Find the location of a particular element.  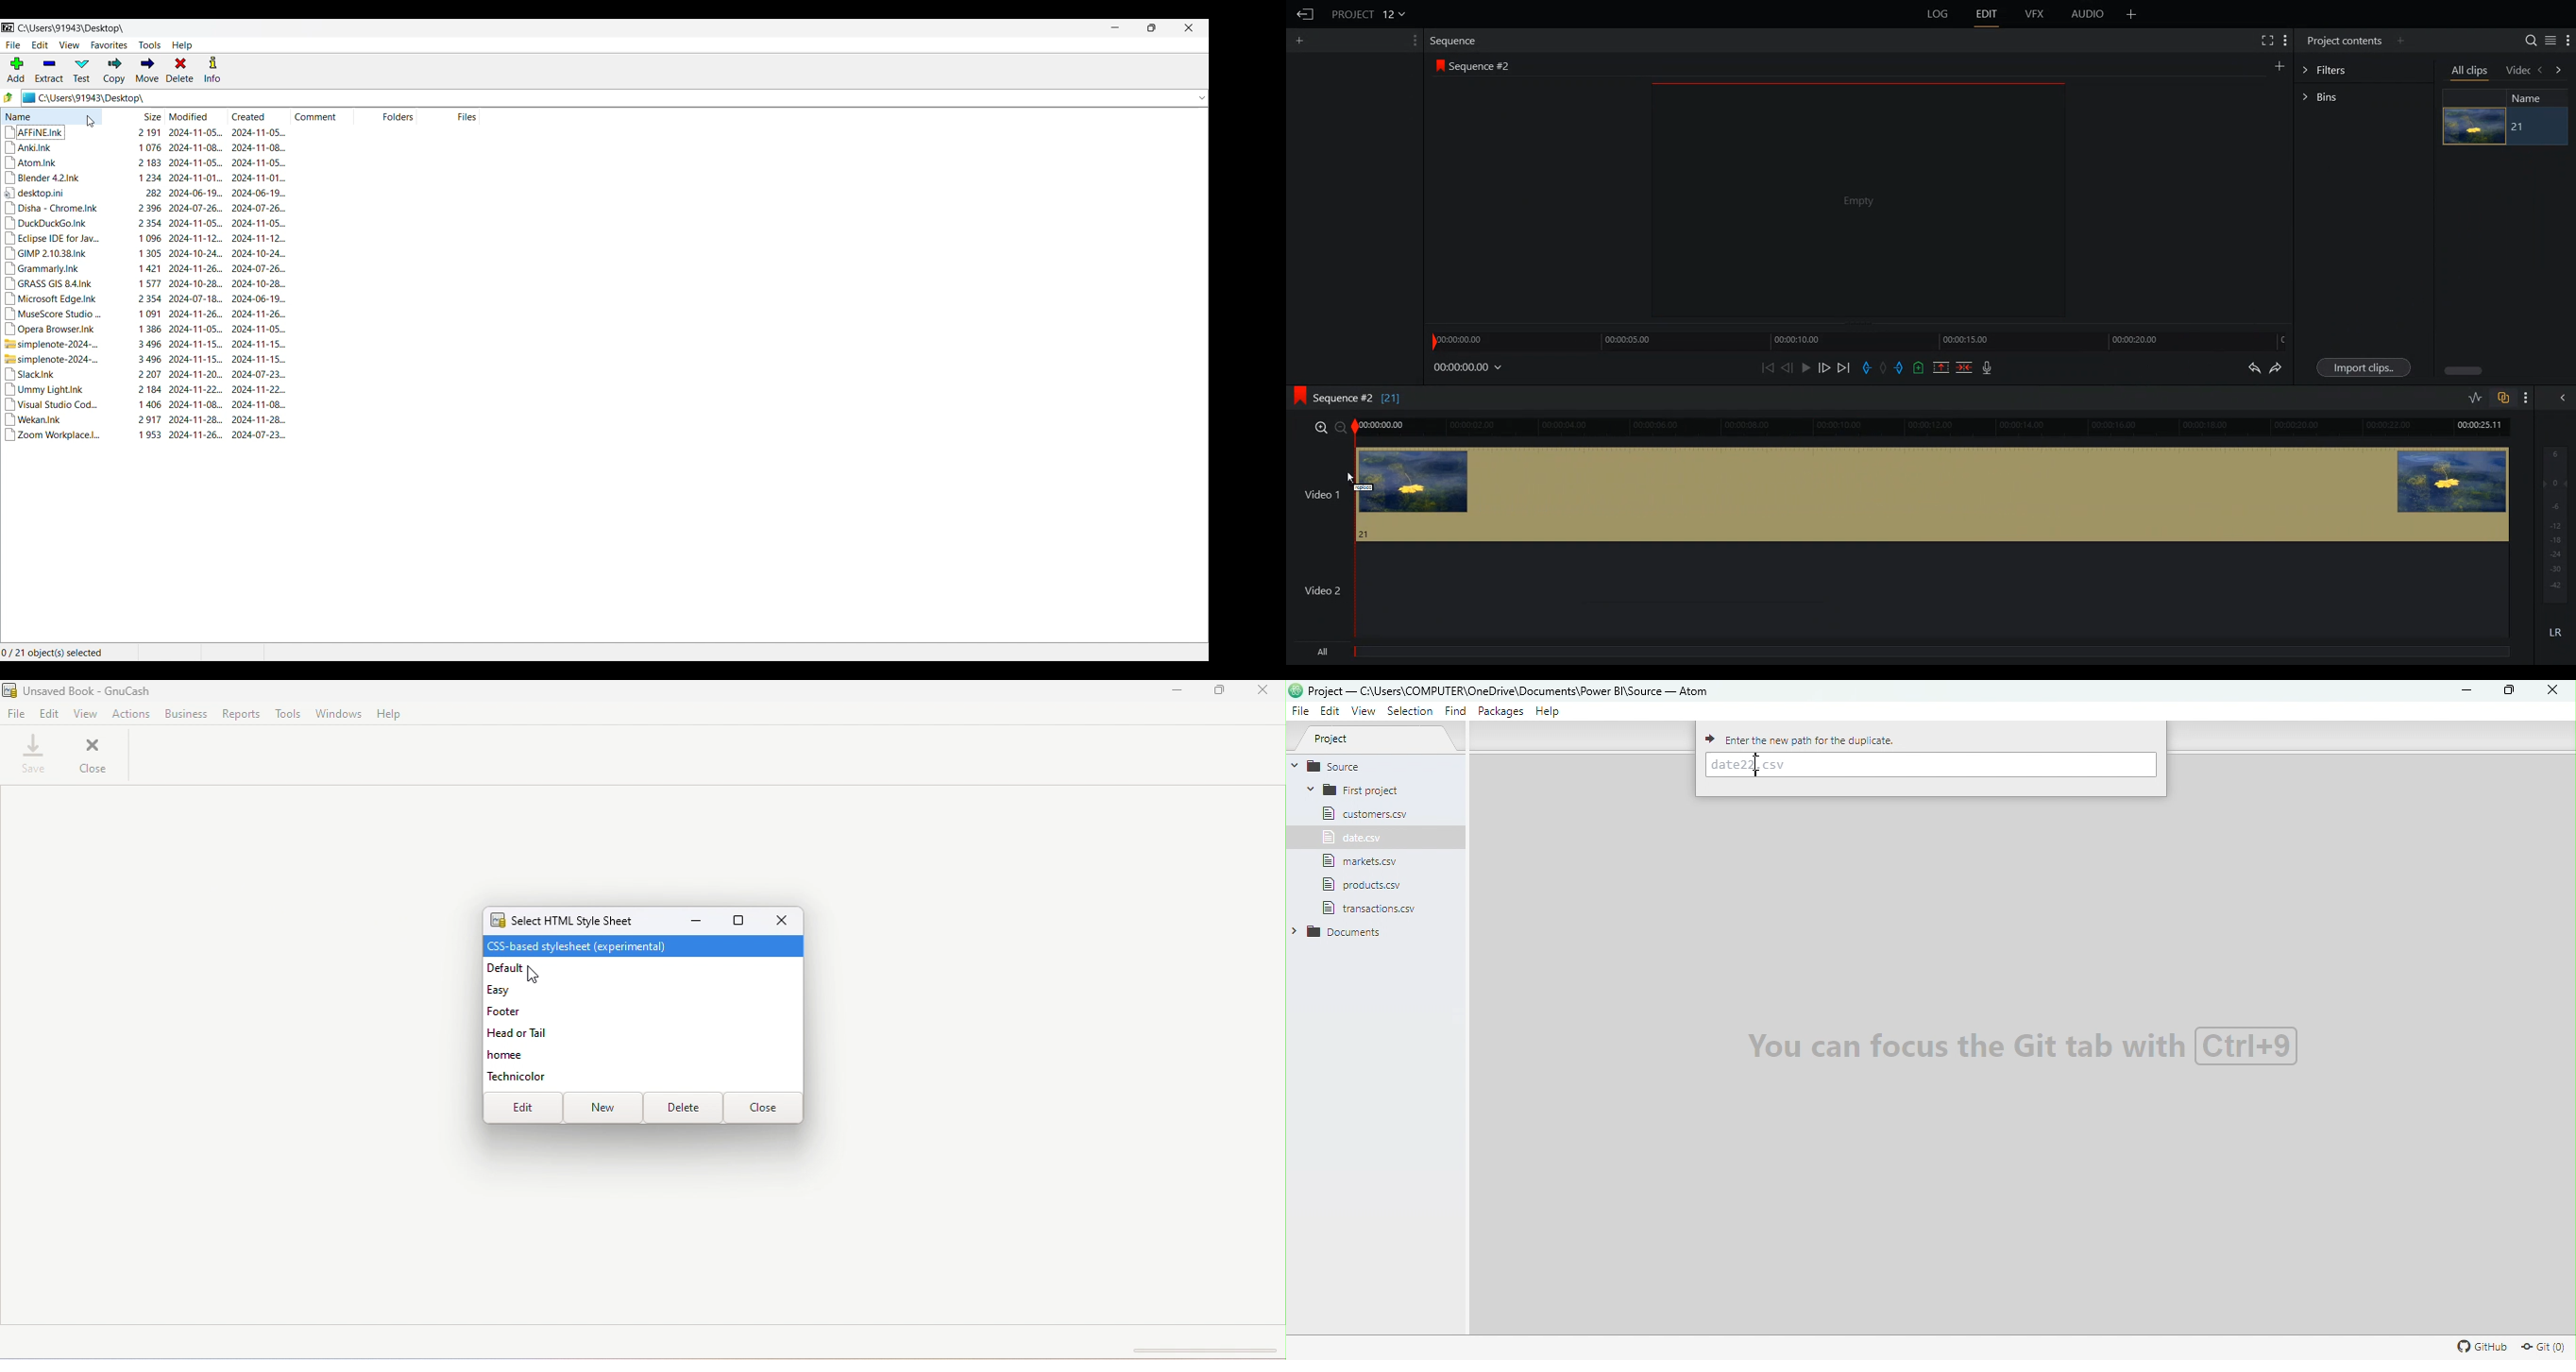

File is located at coordinates (1361, 861).